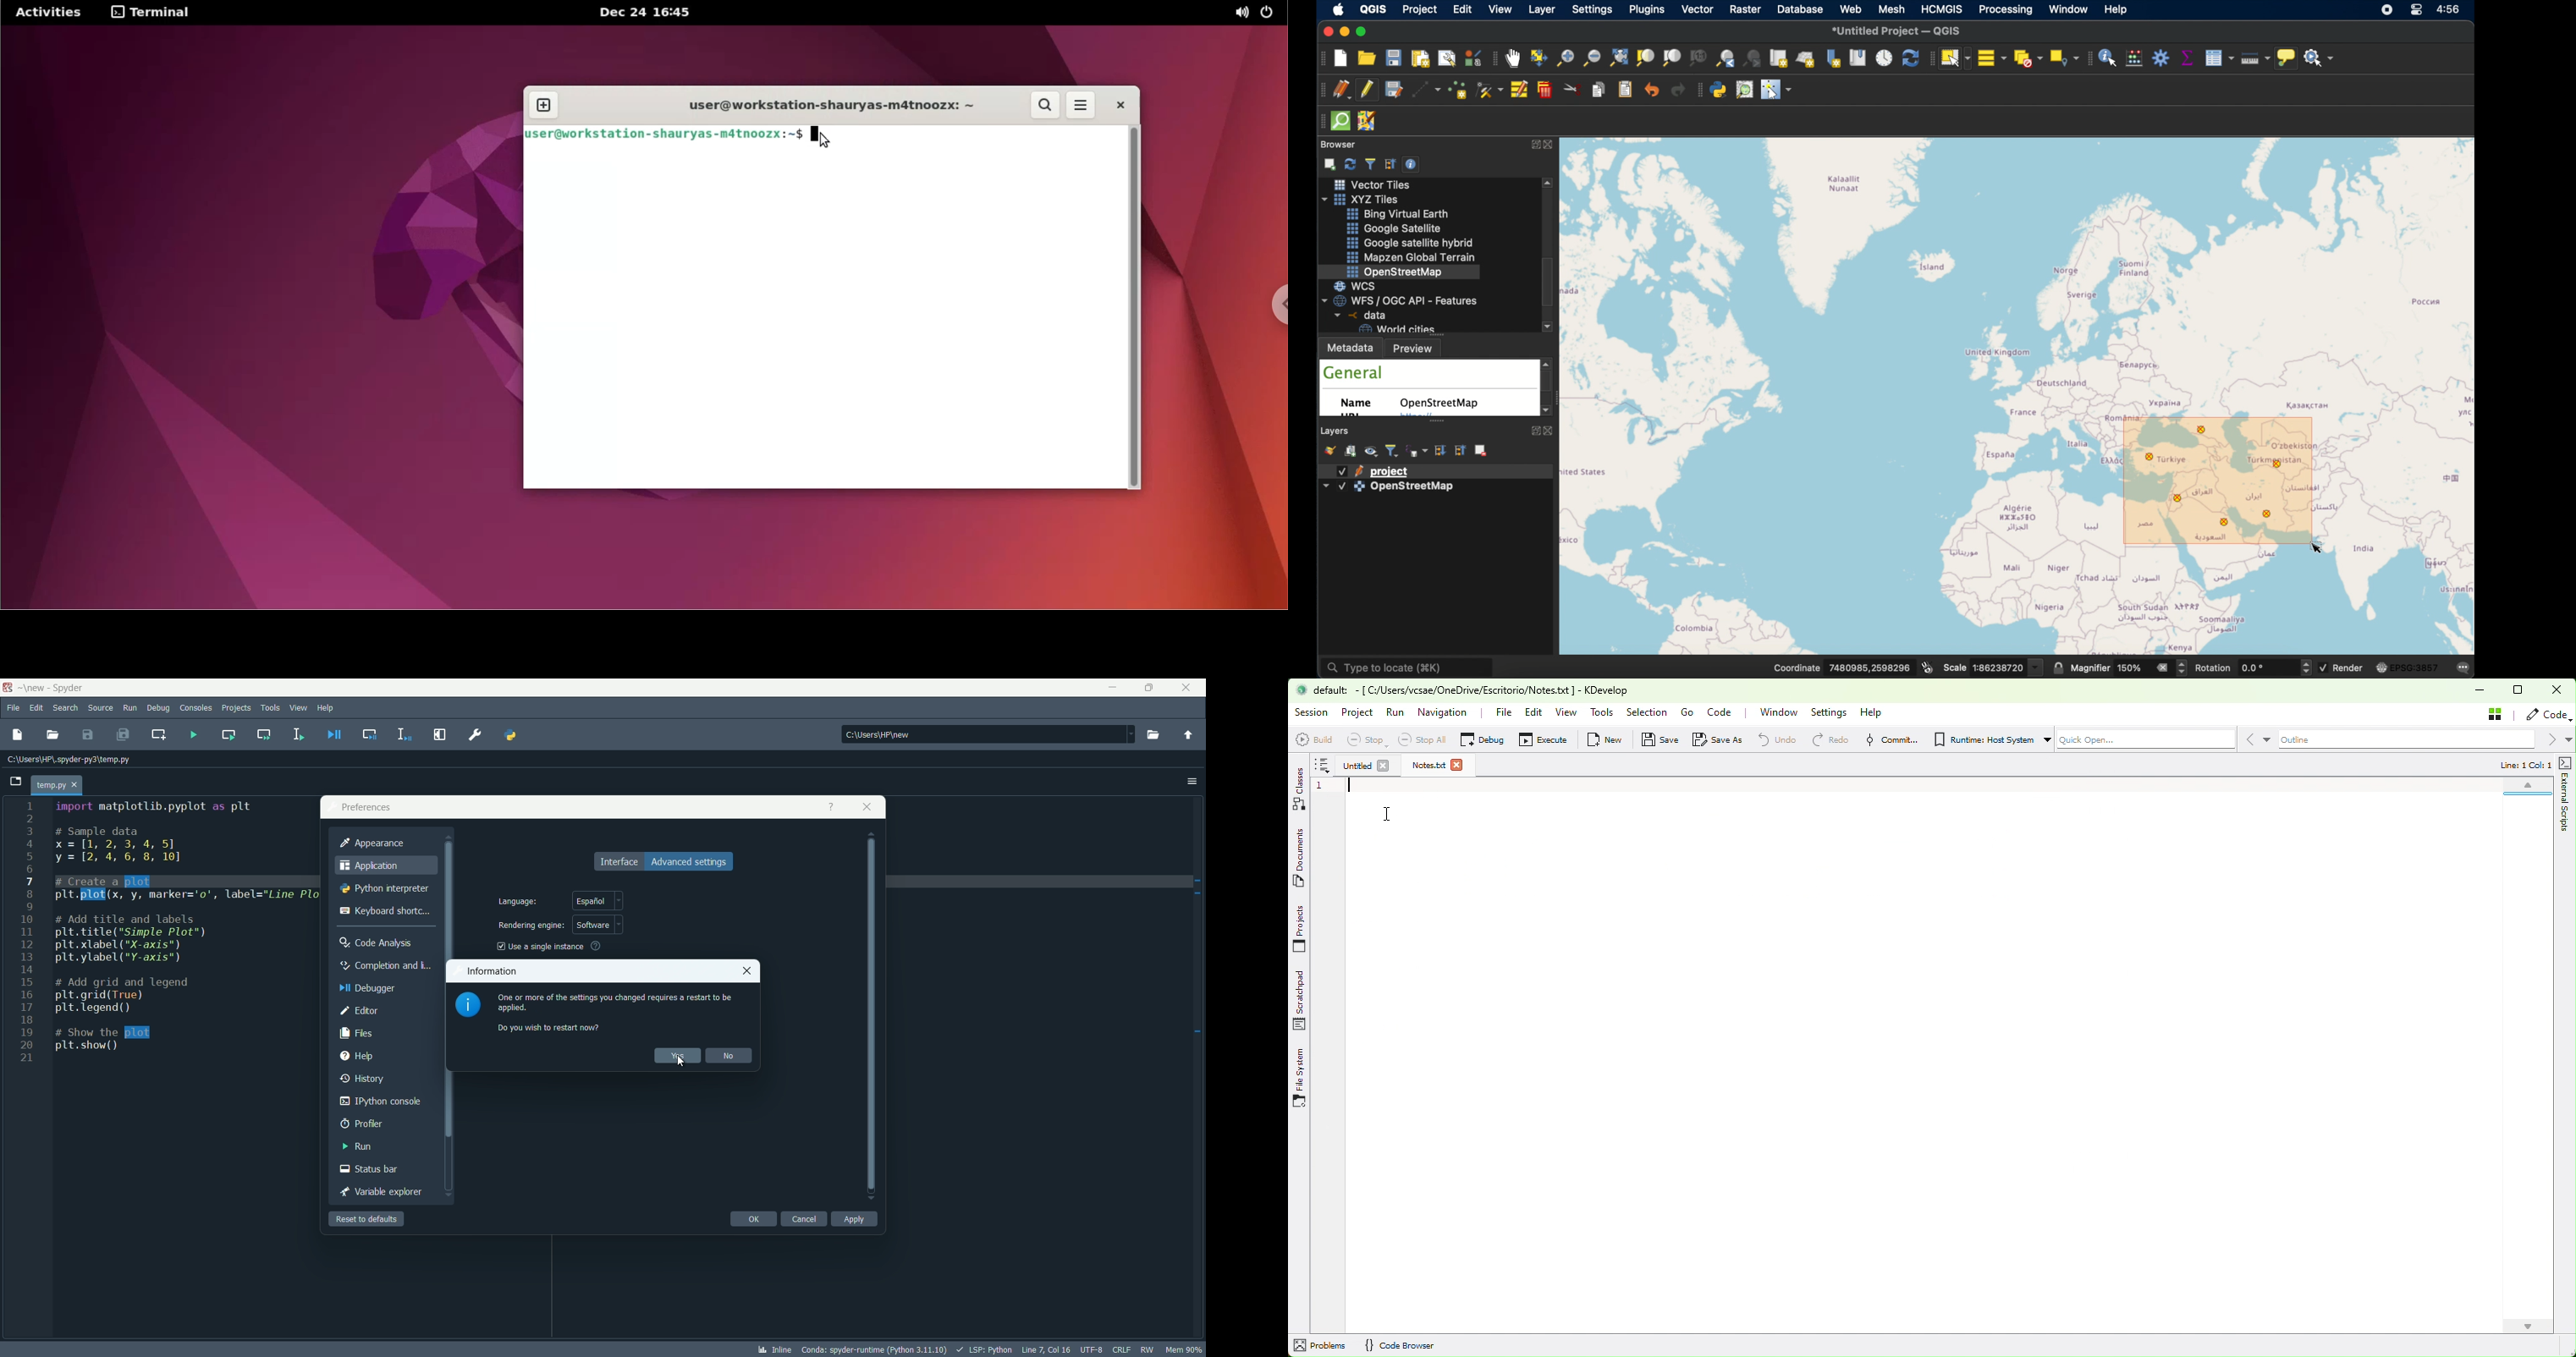  What do you see at coordinates (2524, 765) in the screenshot?
I see `Line: 1 Col: 1` at bounding box center [2524, 765].